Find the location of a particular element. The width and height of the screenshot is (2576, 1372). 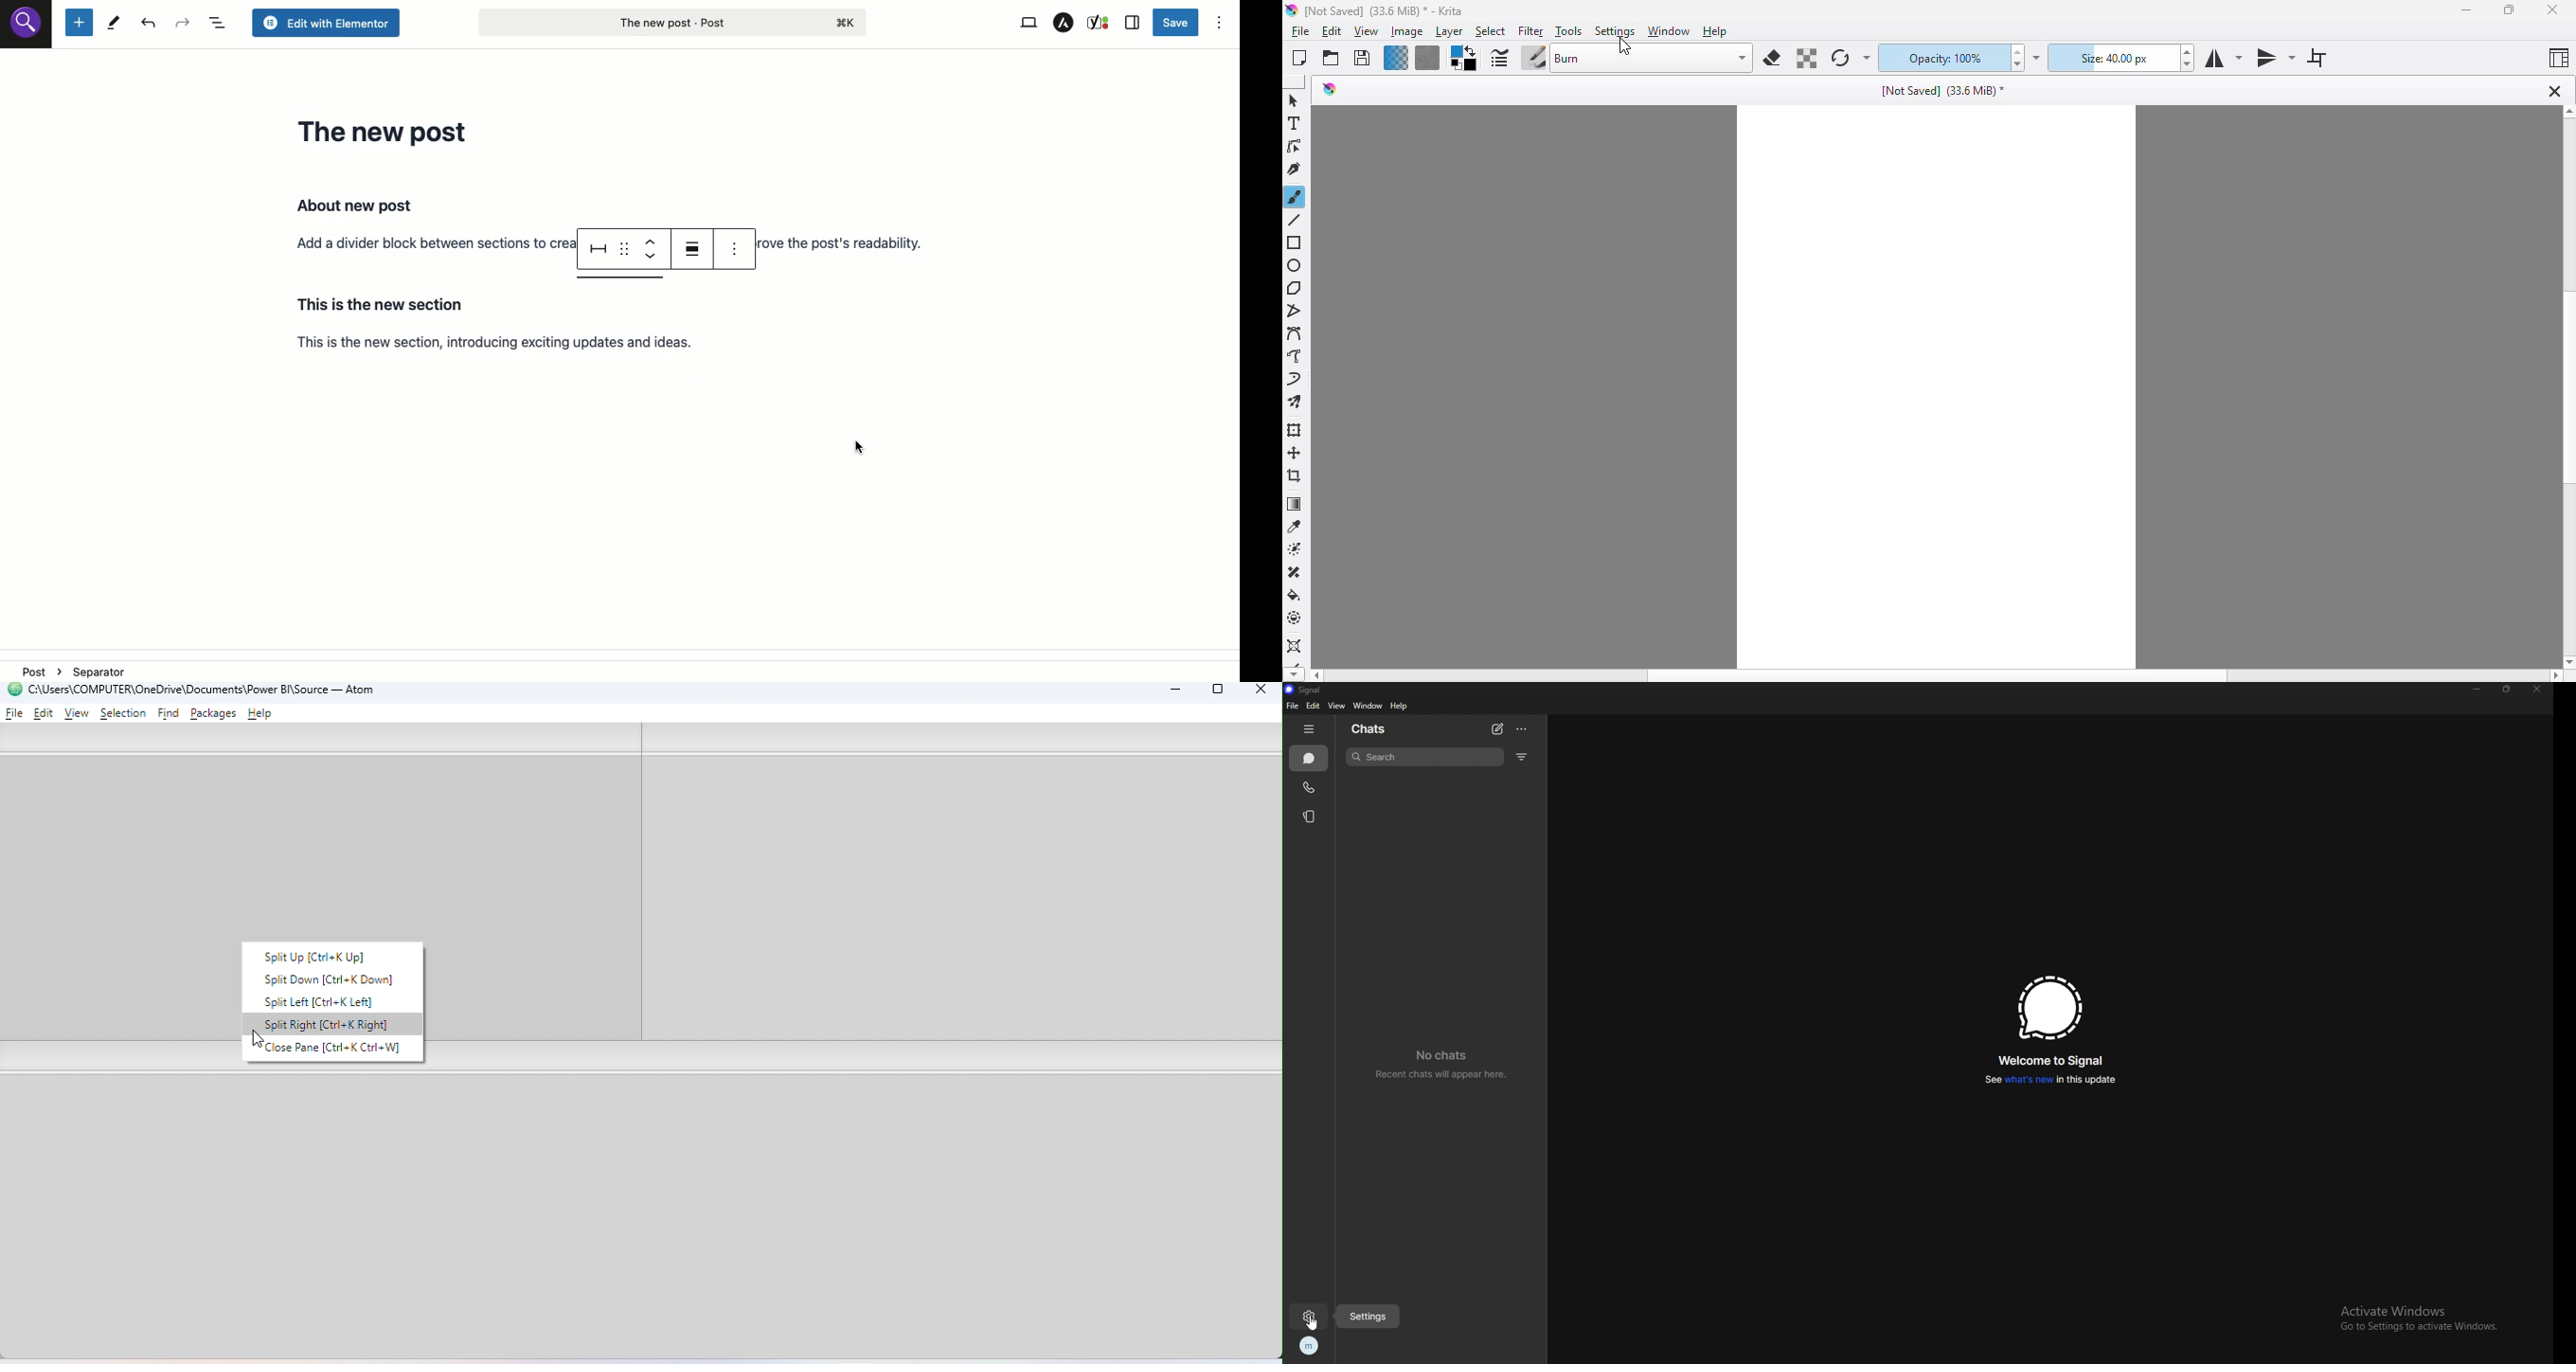

minimize is located at coordinates (2466, 9).